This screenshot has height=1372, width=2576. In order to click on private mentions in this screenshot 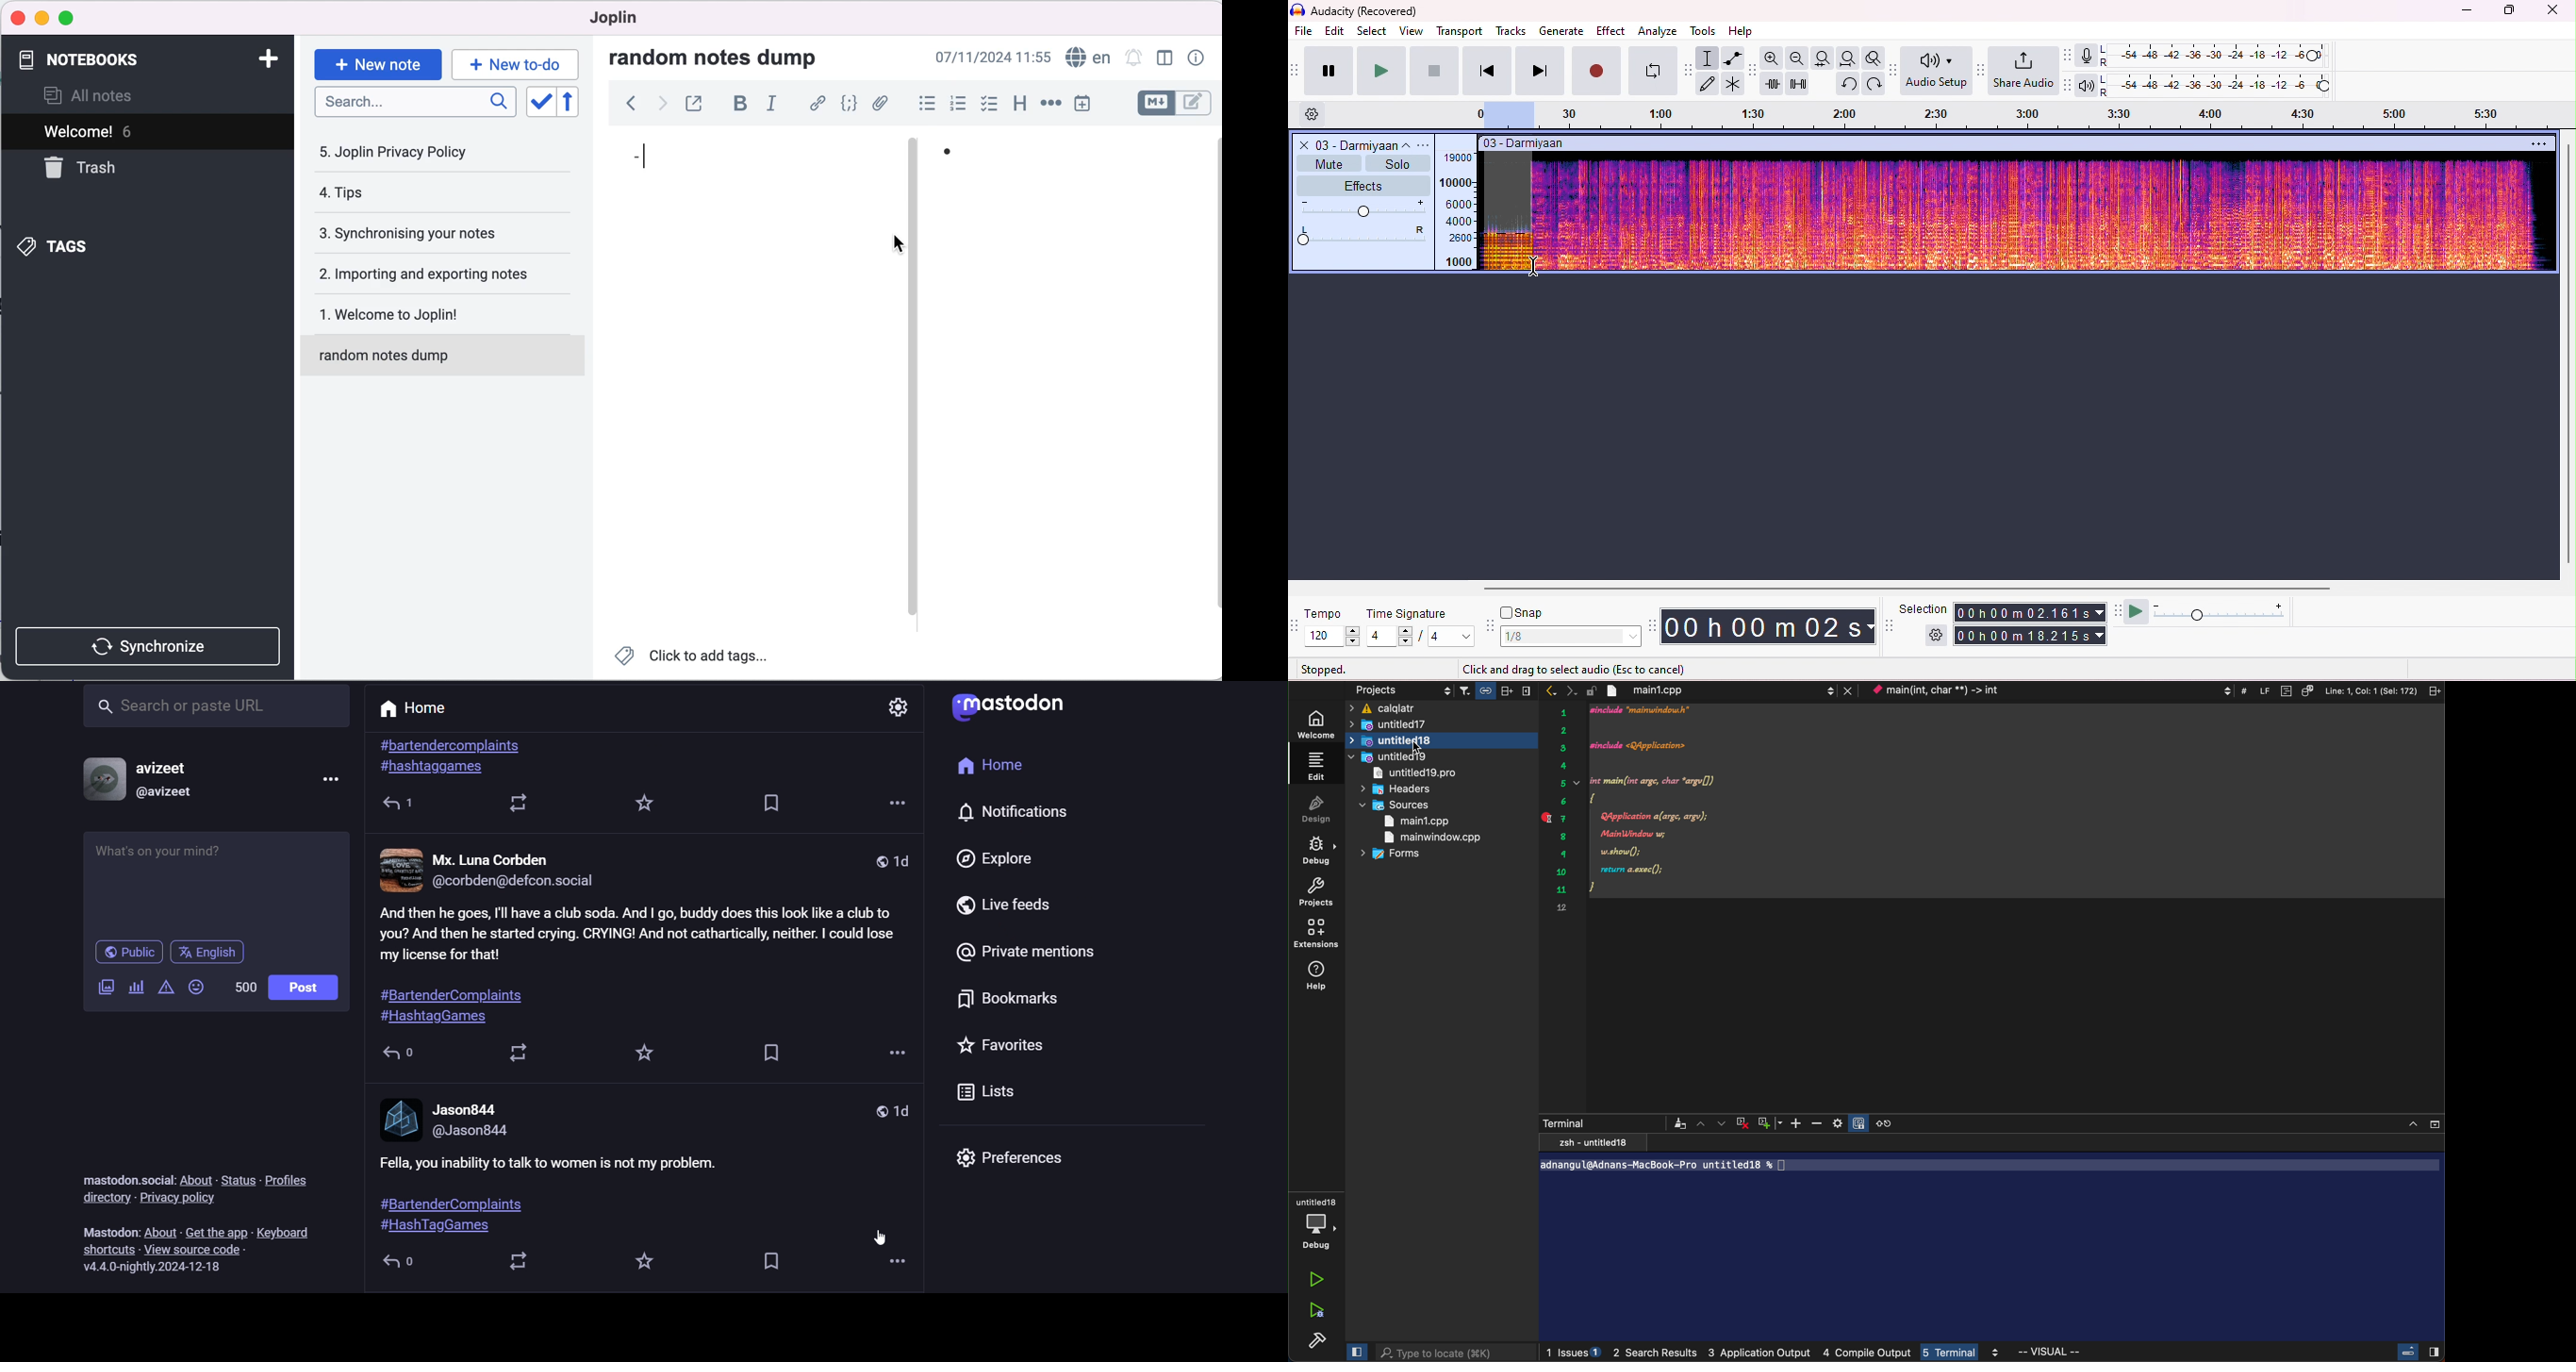, I will do `click(1027, 953)`.